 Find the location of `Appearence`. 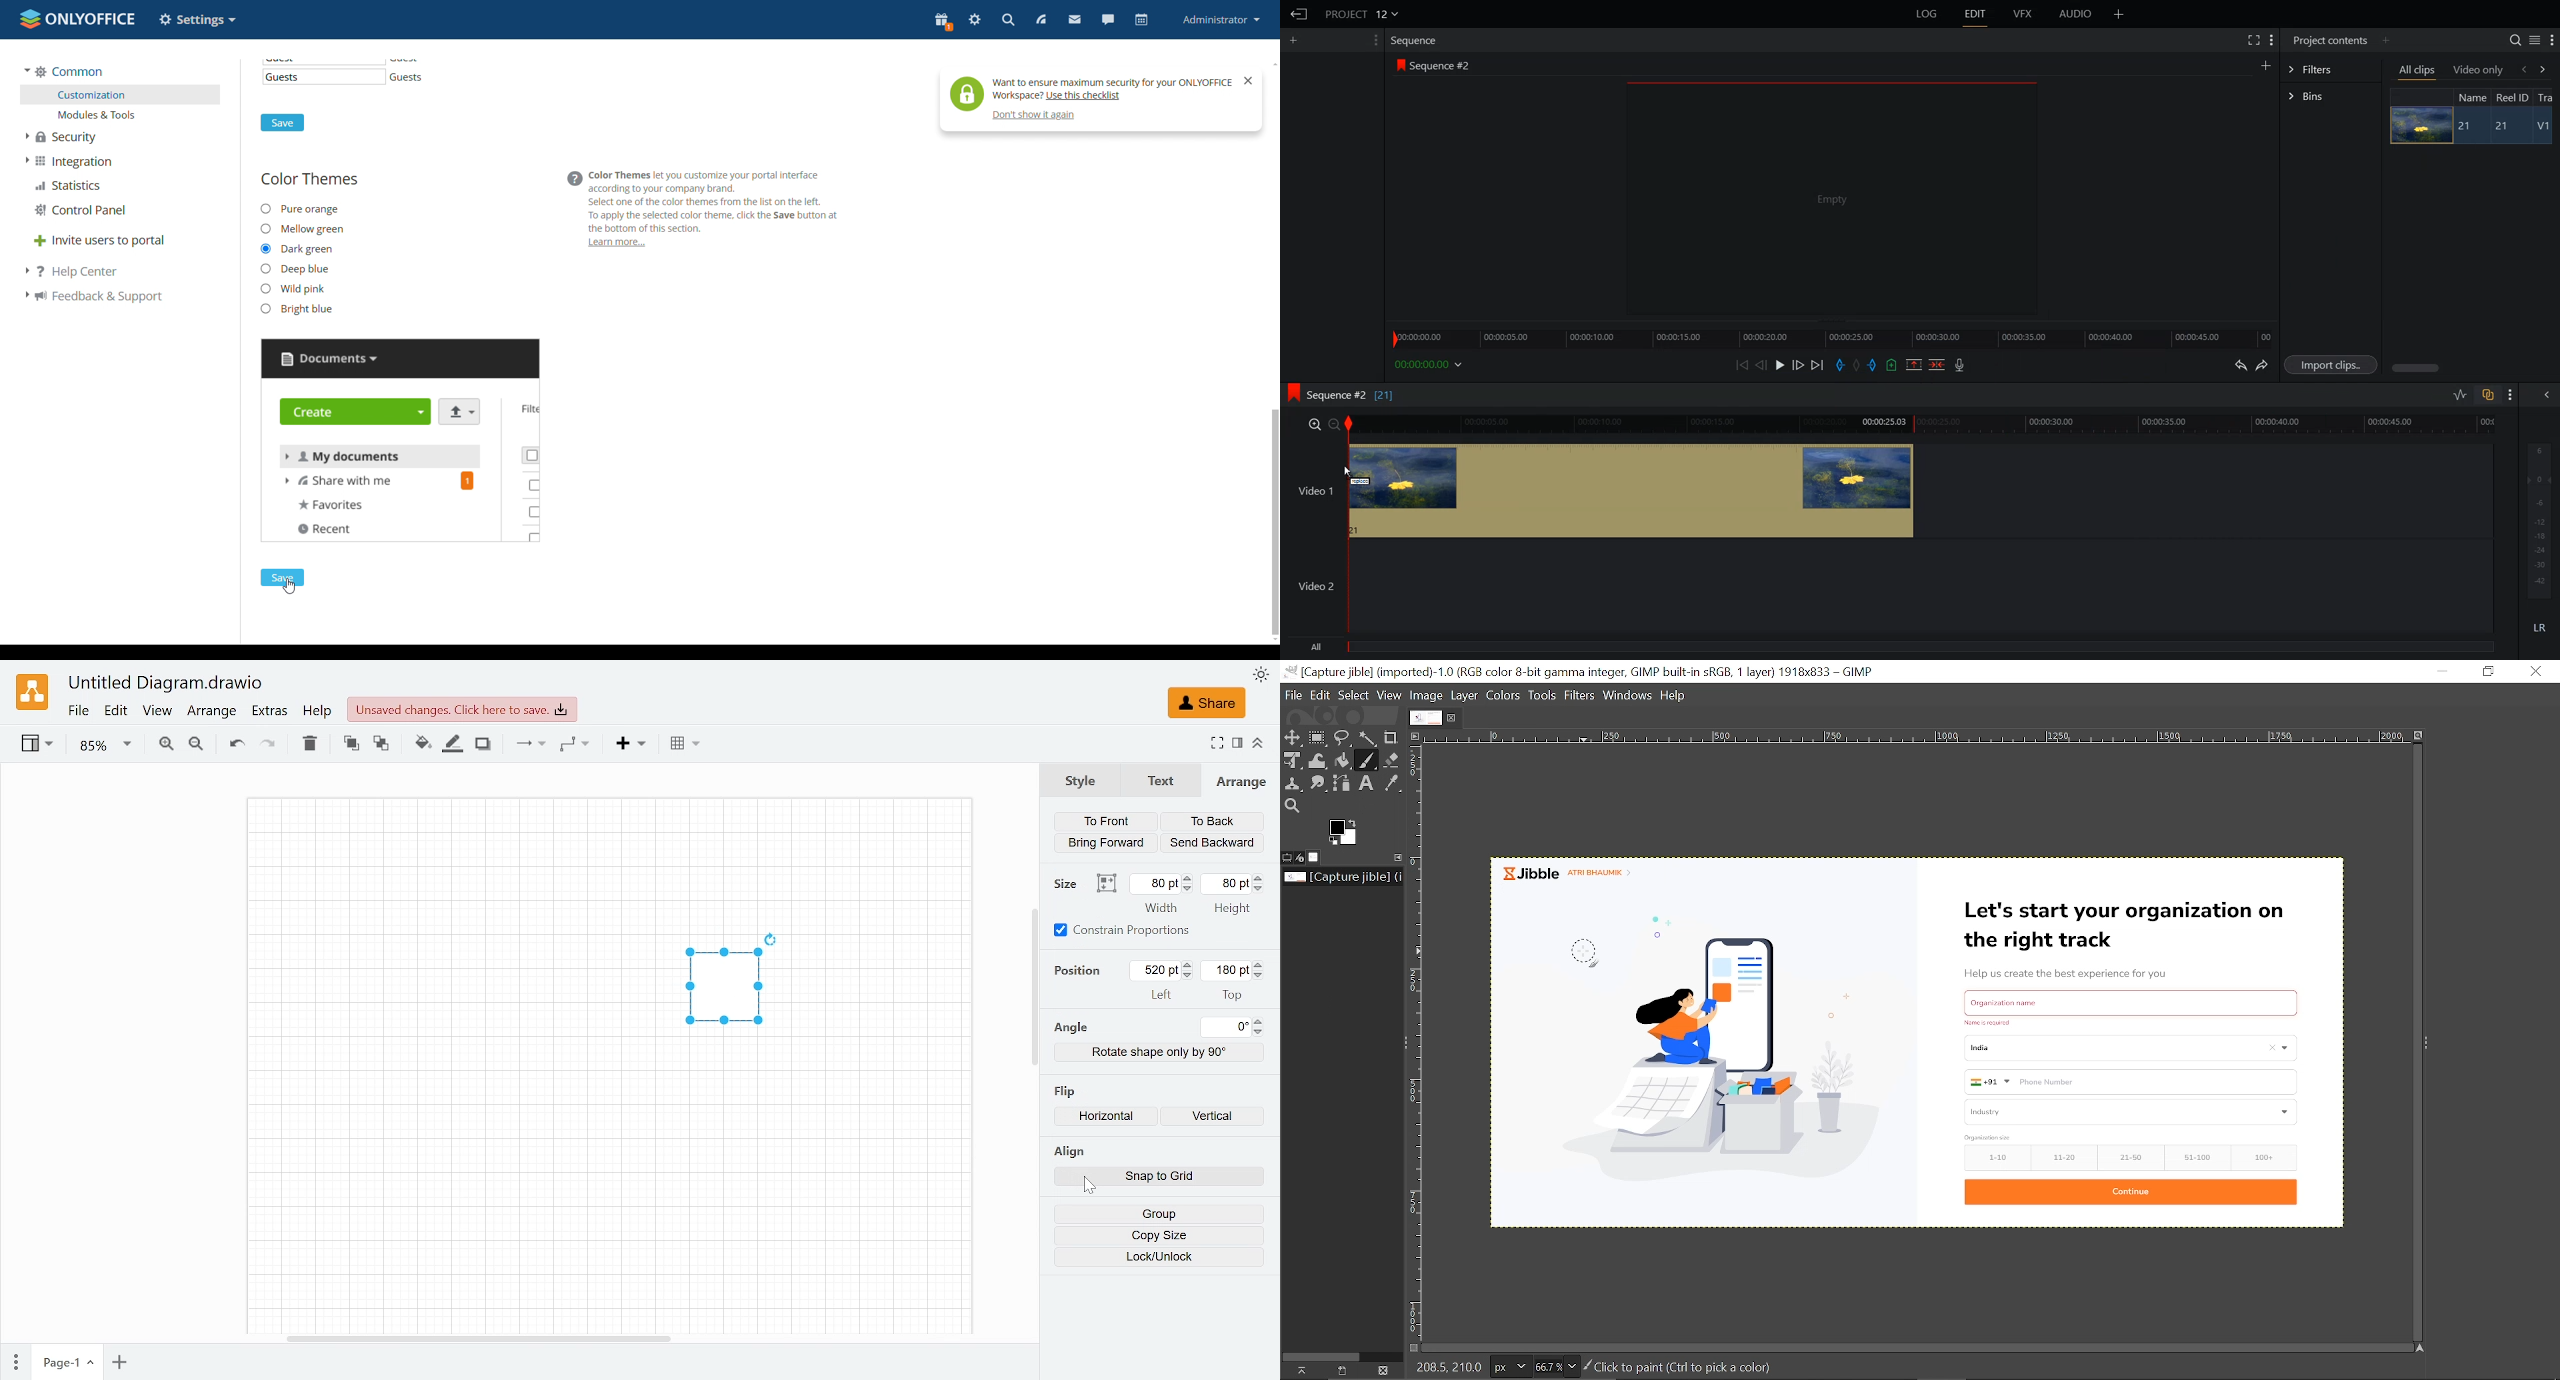

Appearence is located at coordinates (1261, 675).